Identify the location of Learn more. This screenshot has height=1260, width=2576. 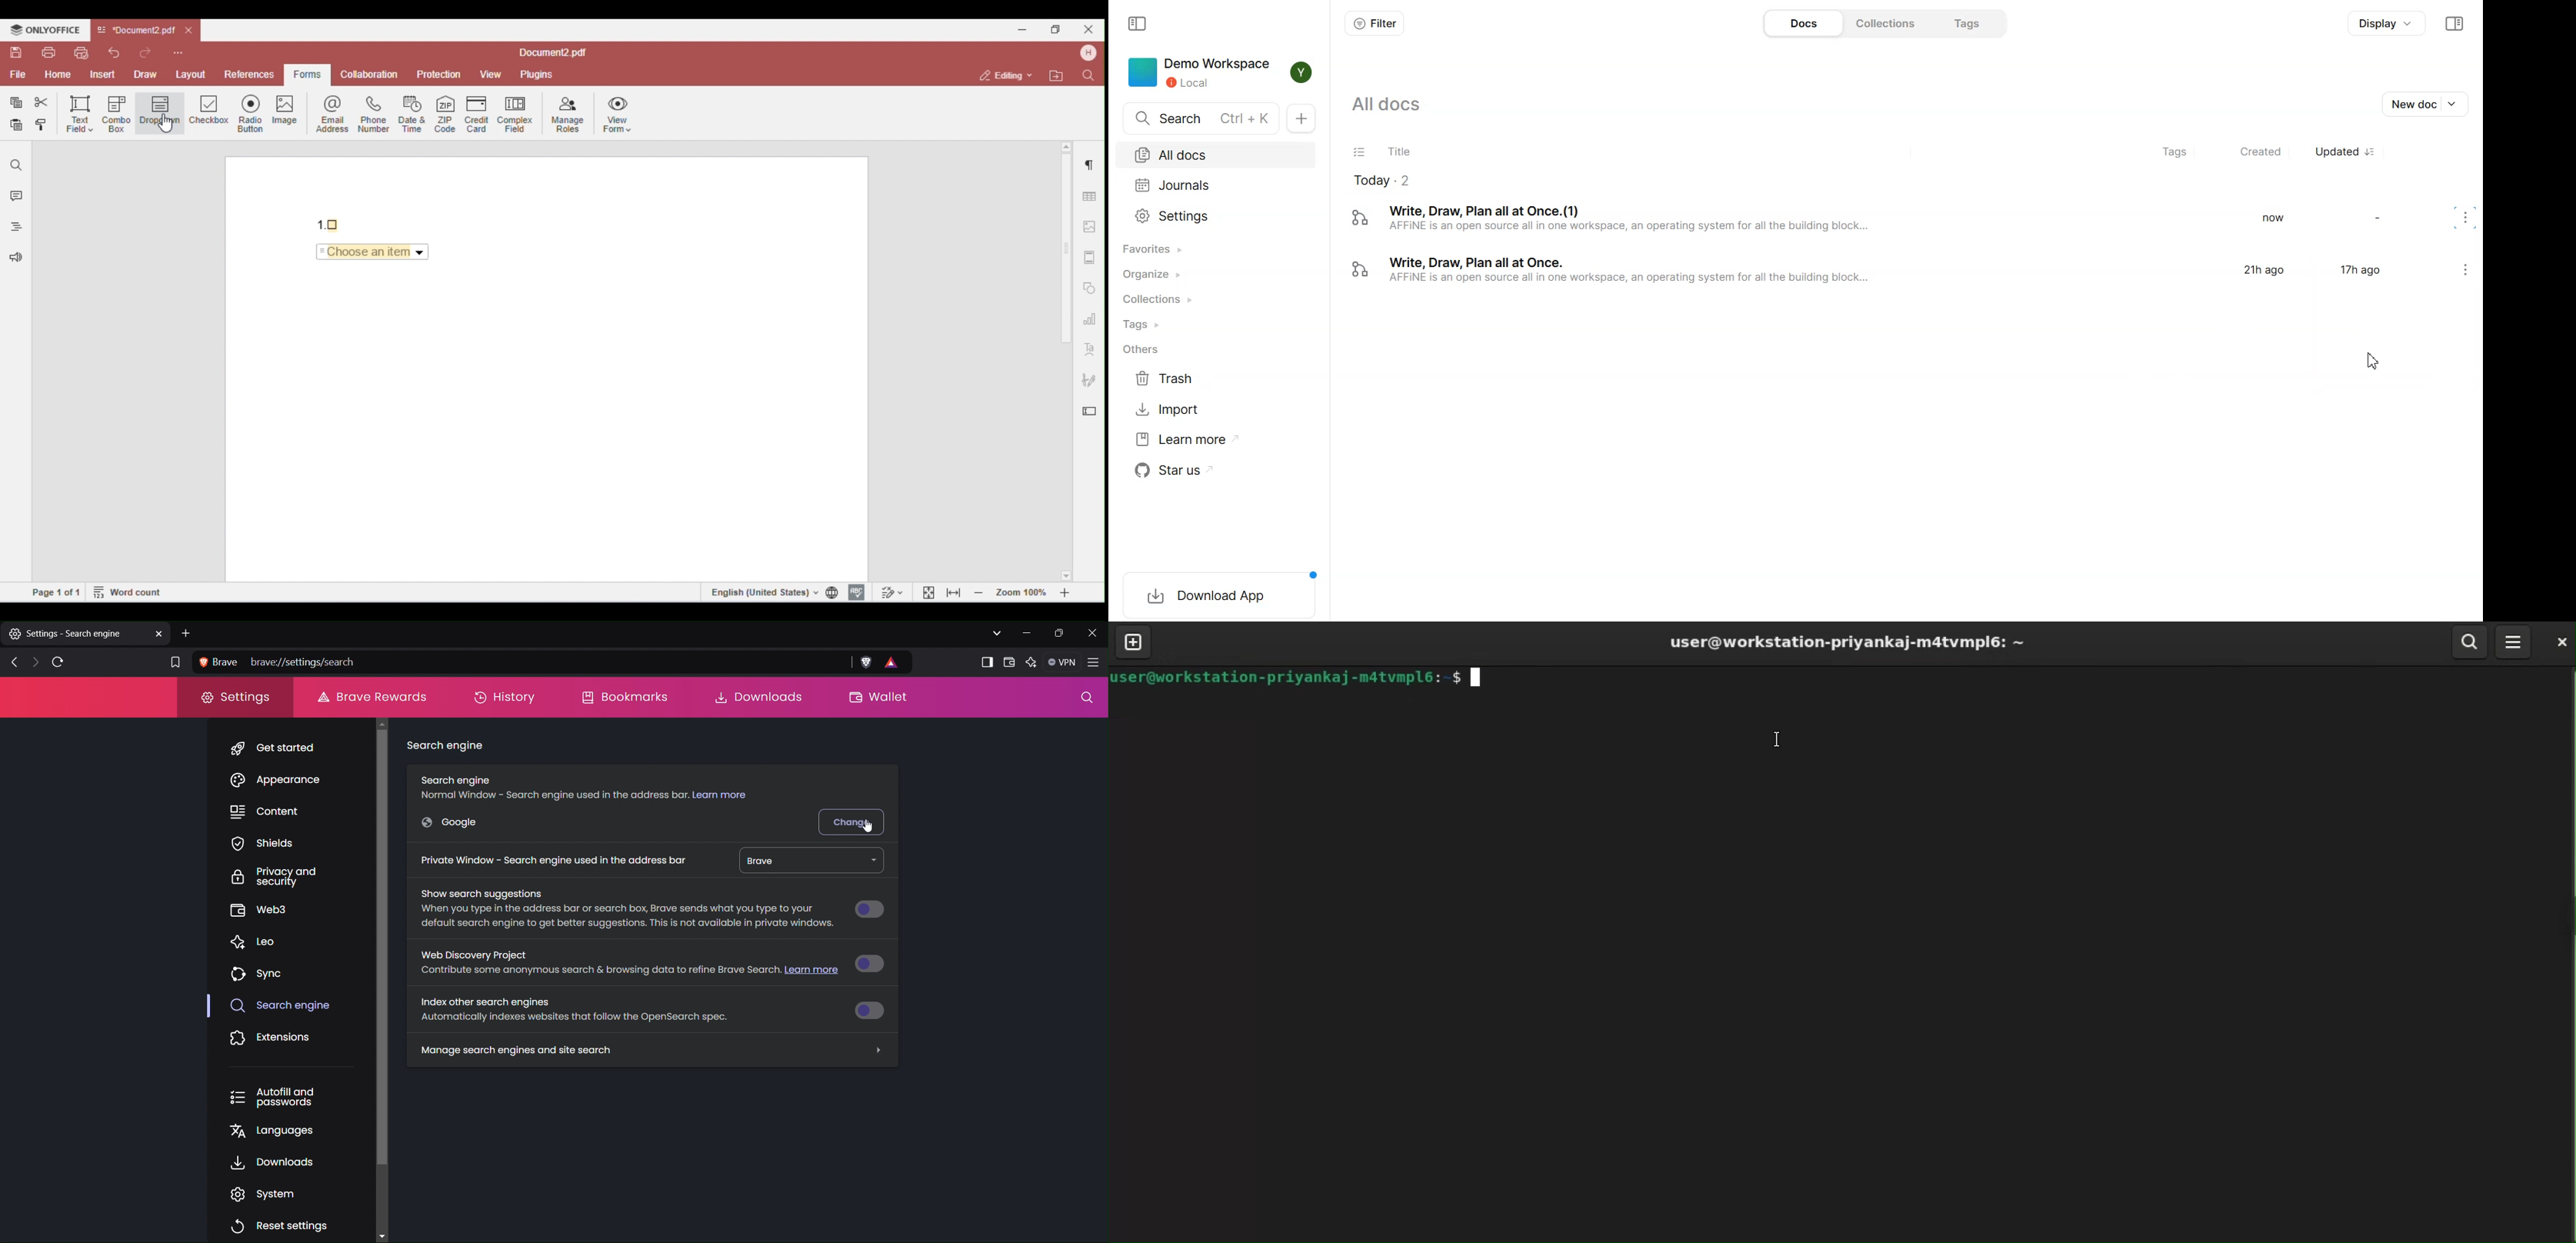
(1217, 440).